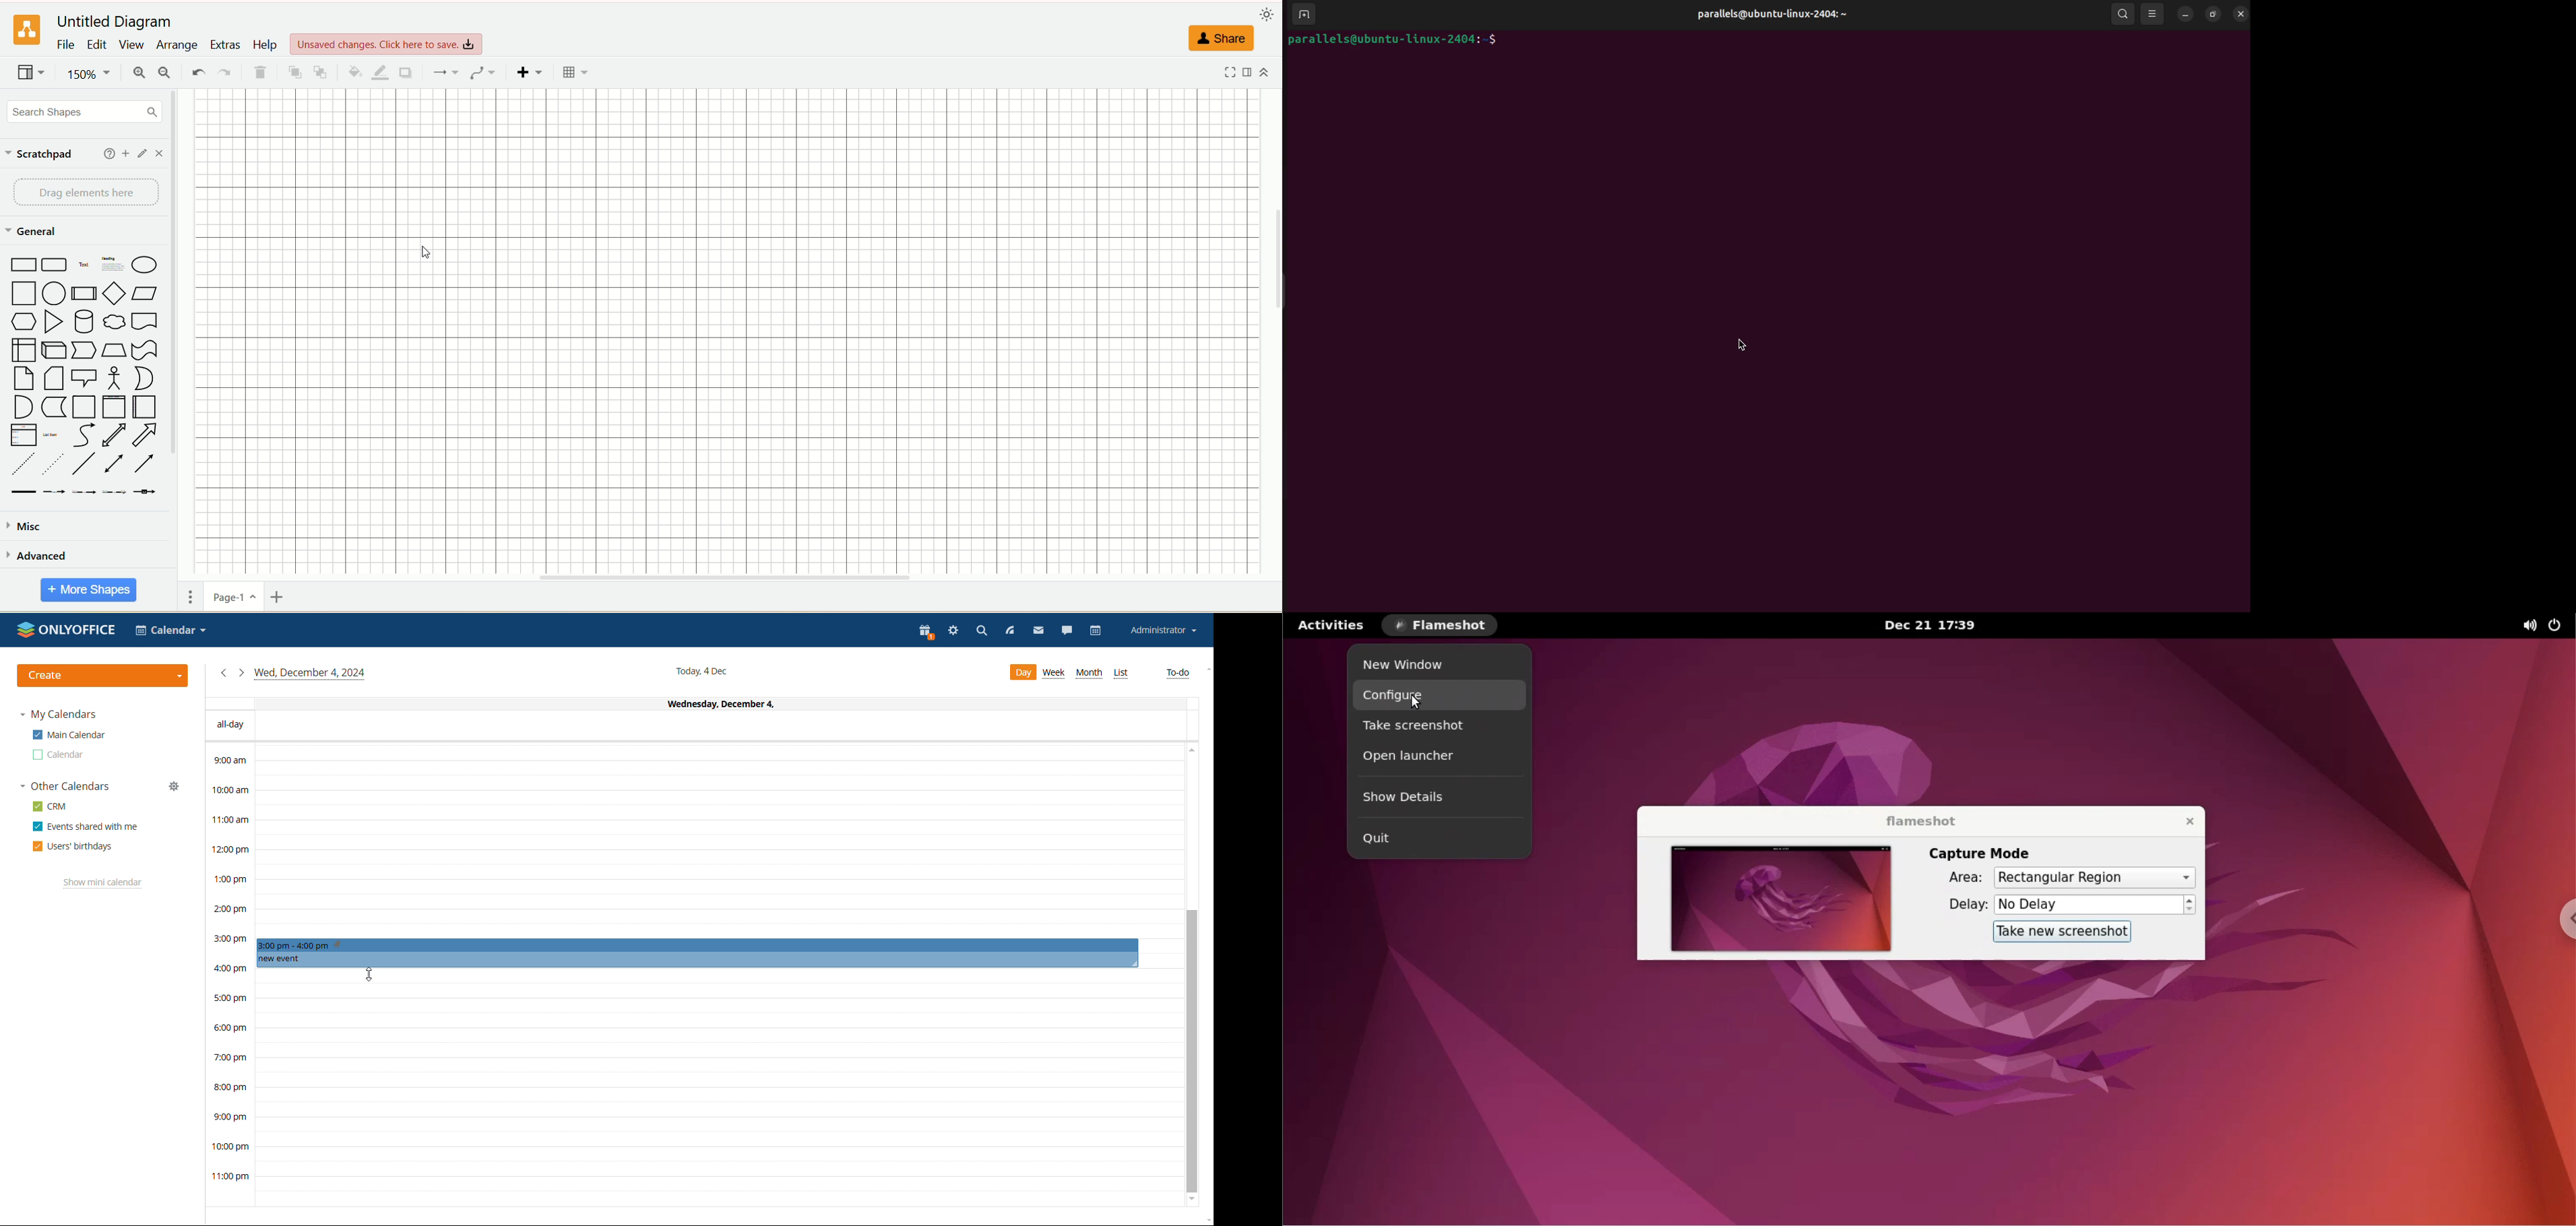 This screenshot has width=2576, height=1232. I want to click on Unsaved changes. Click here to save. ds, so click(391, 41).